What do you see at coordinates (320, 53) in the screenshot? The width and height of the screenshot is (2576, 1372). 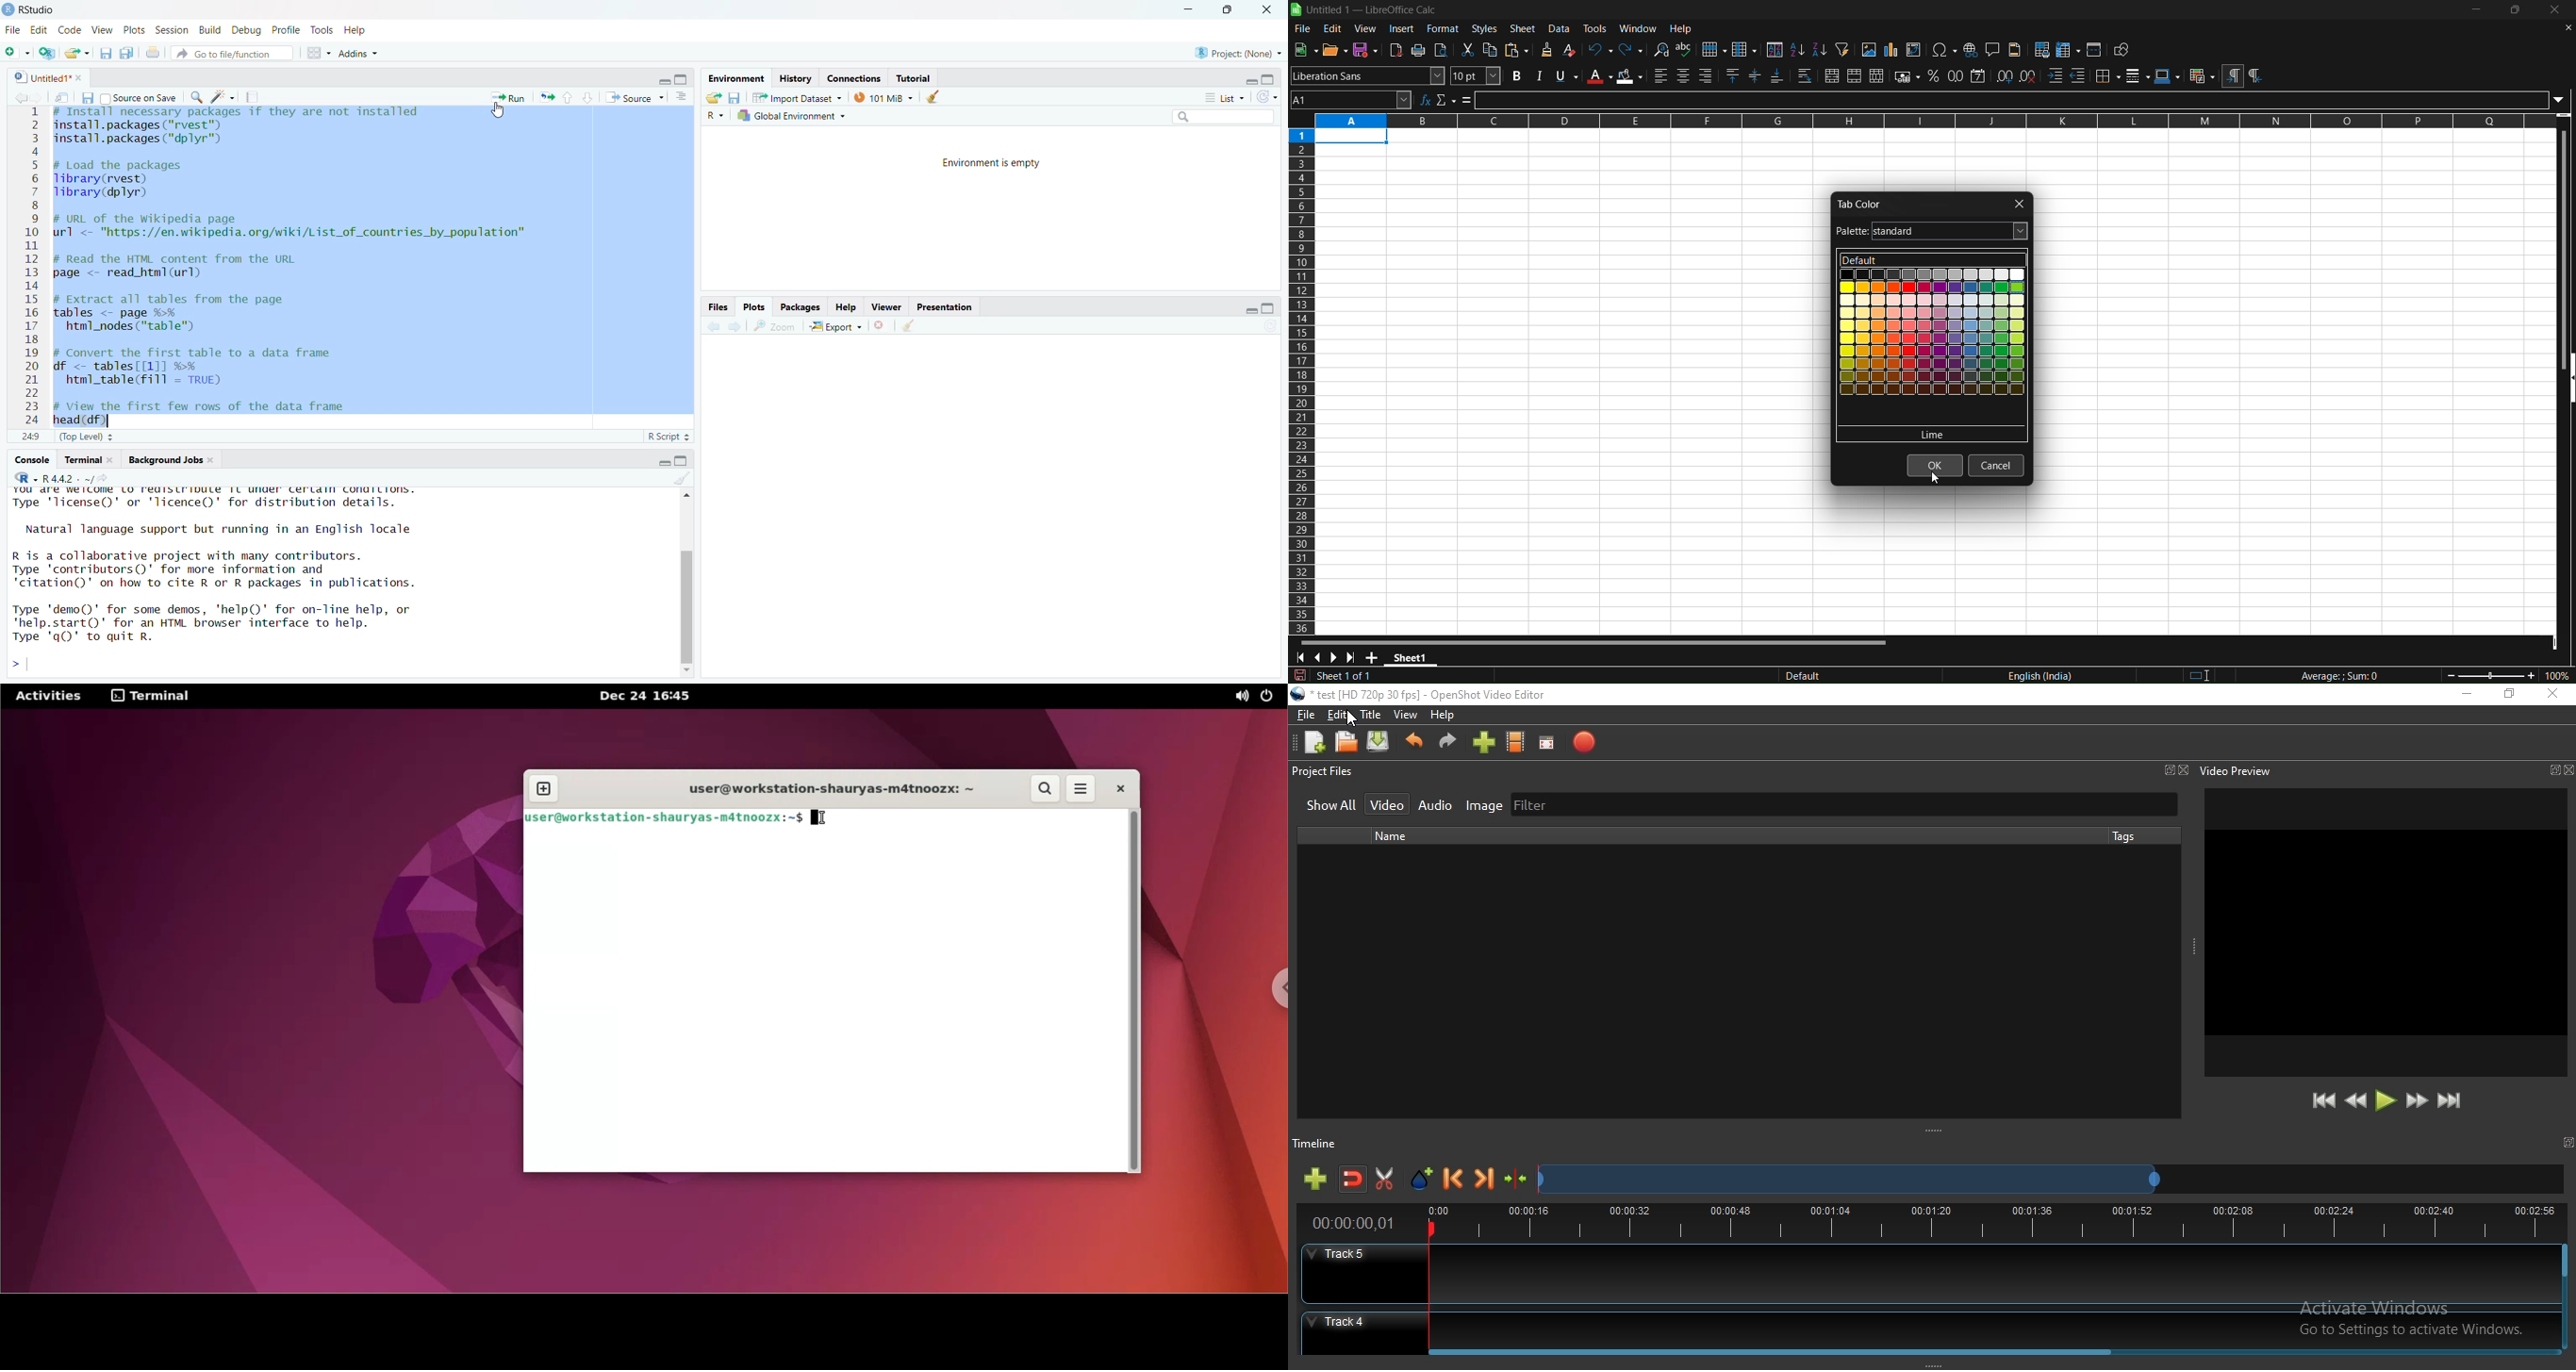 I see `options` at bounding box center [320, 53].